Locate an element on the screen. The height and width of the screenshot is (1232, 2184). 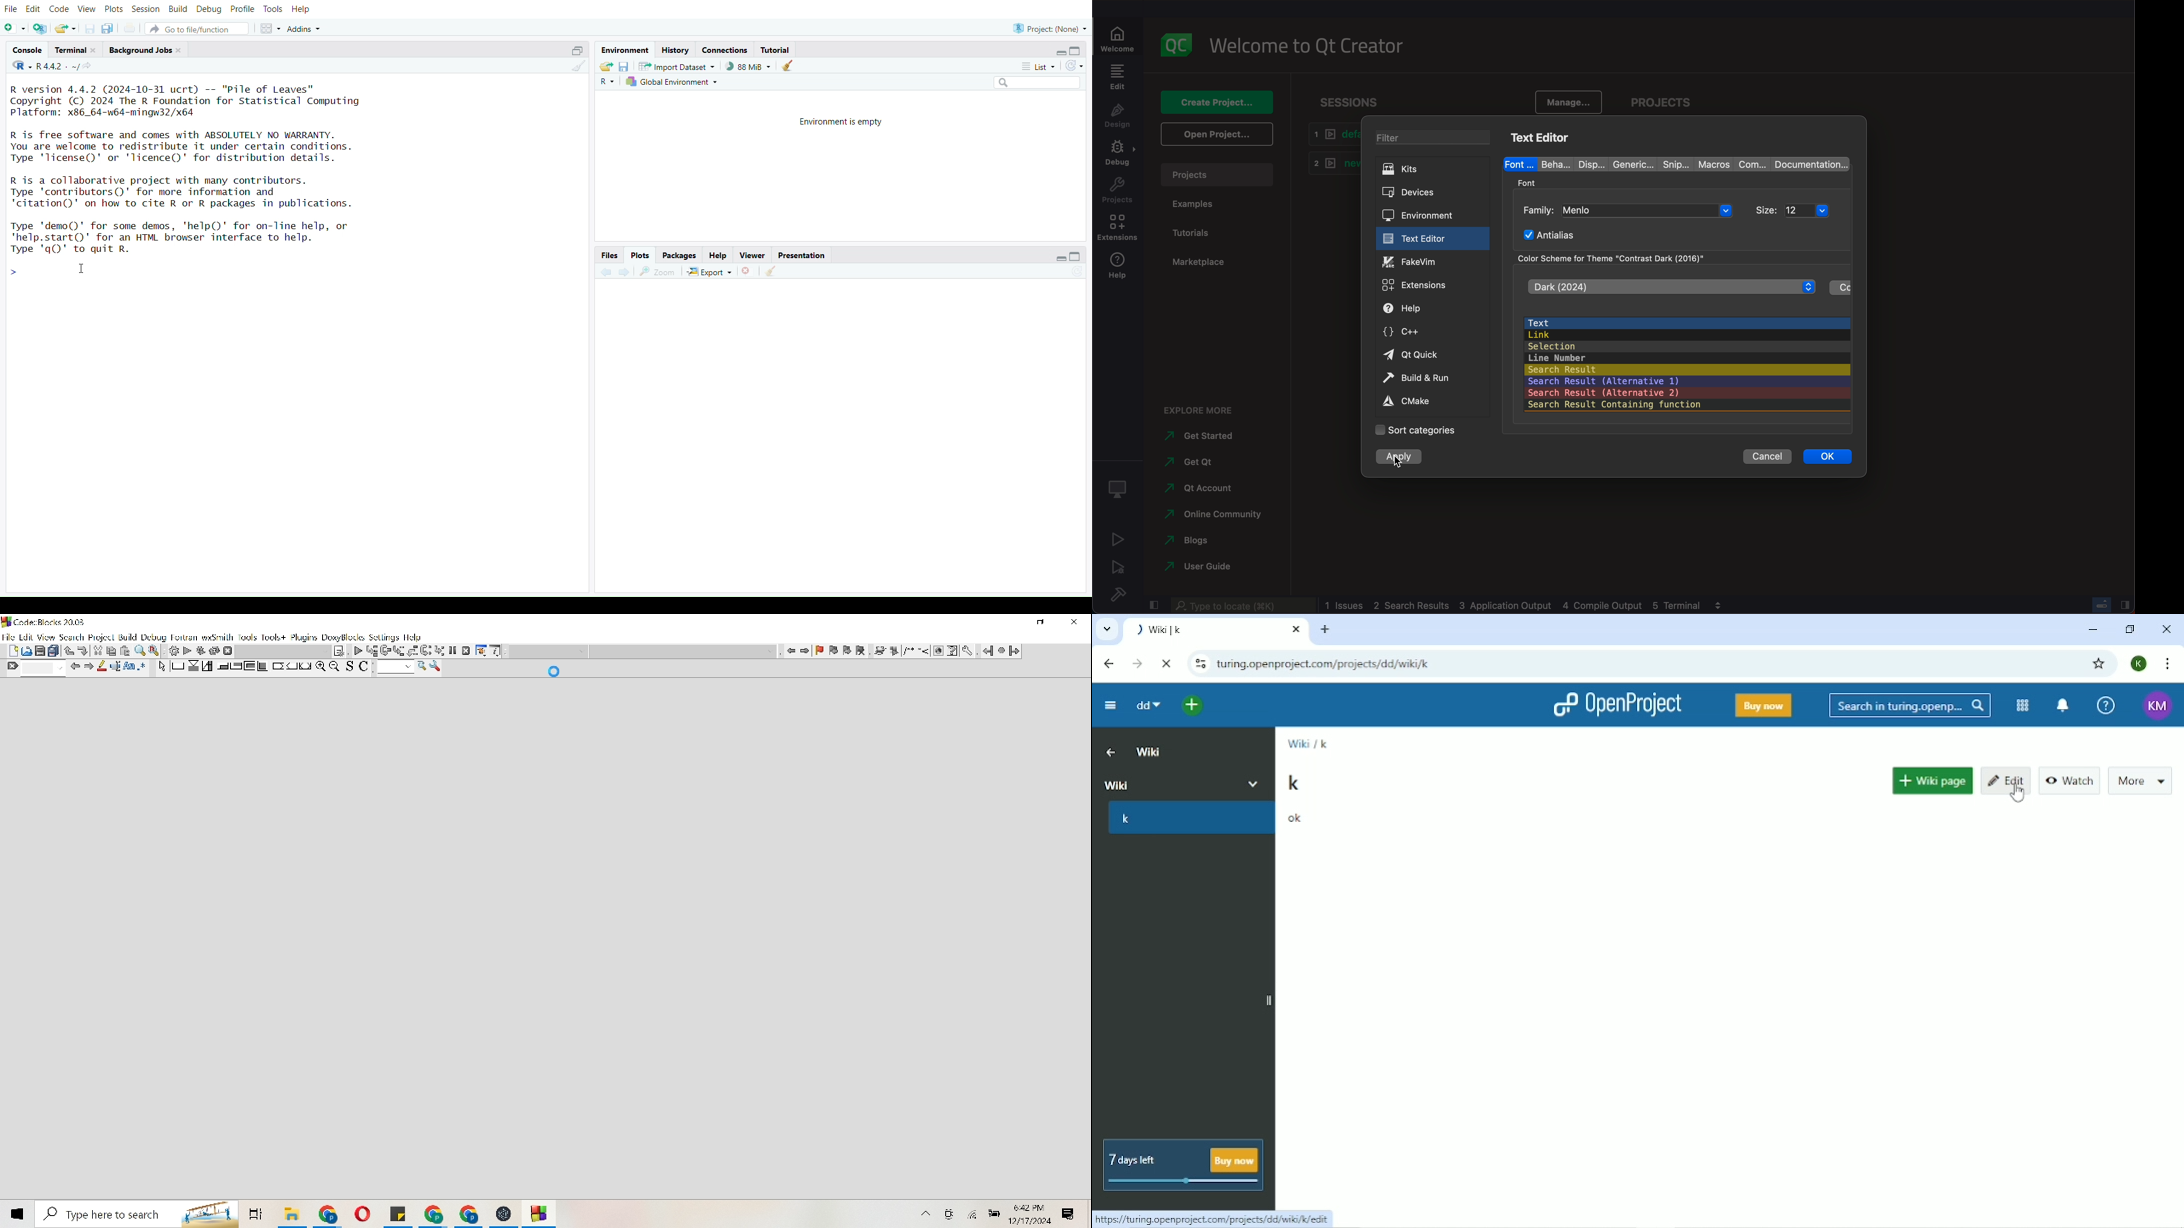
Go Back is located at coordinates (987, 651).